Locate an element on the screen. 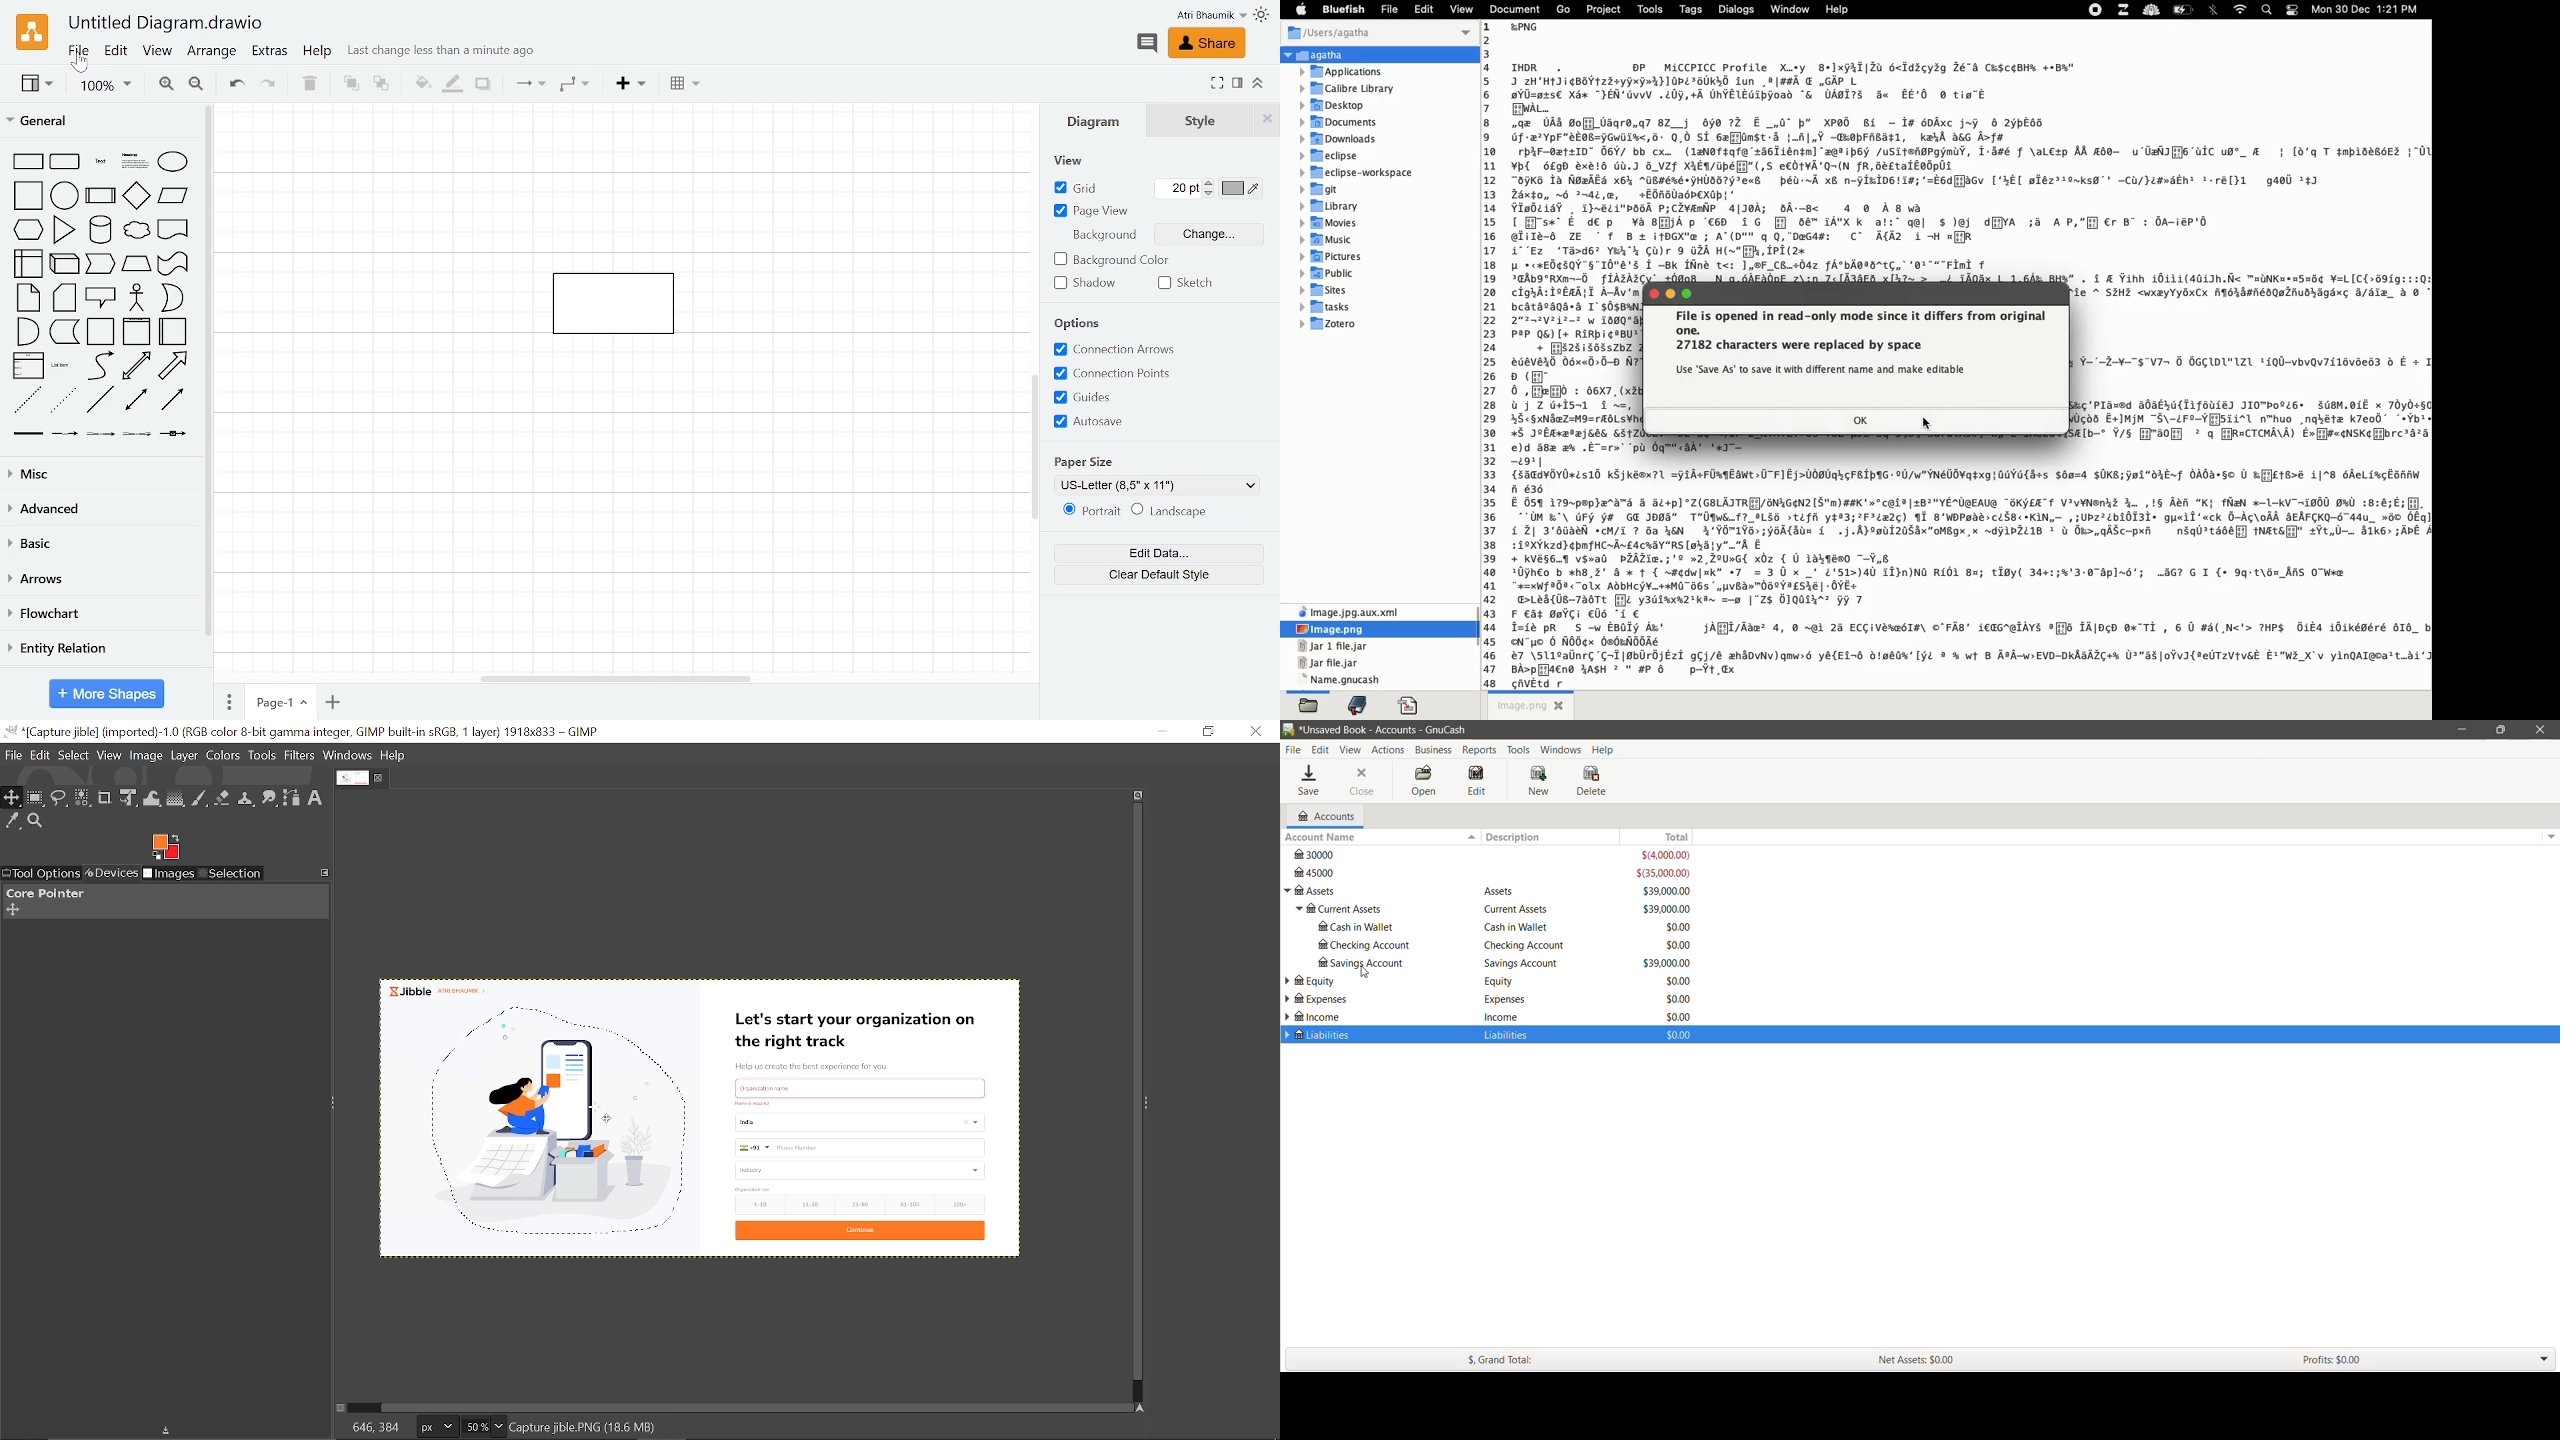 The width and height of the screenshot is (2576, 1456). Zoom in is located at coordinates (169, 85).